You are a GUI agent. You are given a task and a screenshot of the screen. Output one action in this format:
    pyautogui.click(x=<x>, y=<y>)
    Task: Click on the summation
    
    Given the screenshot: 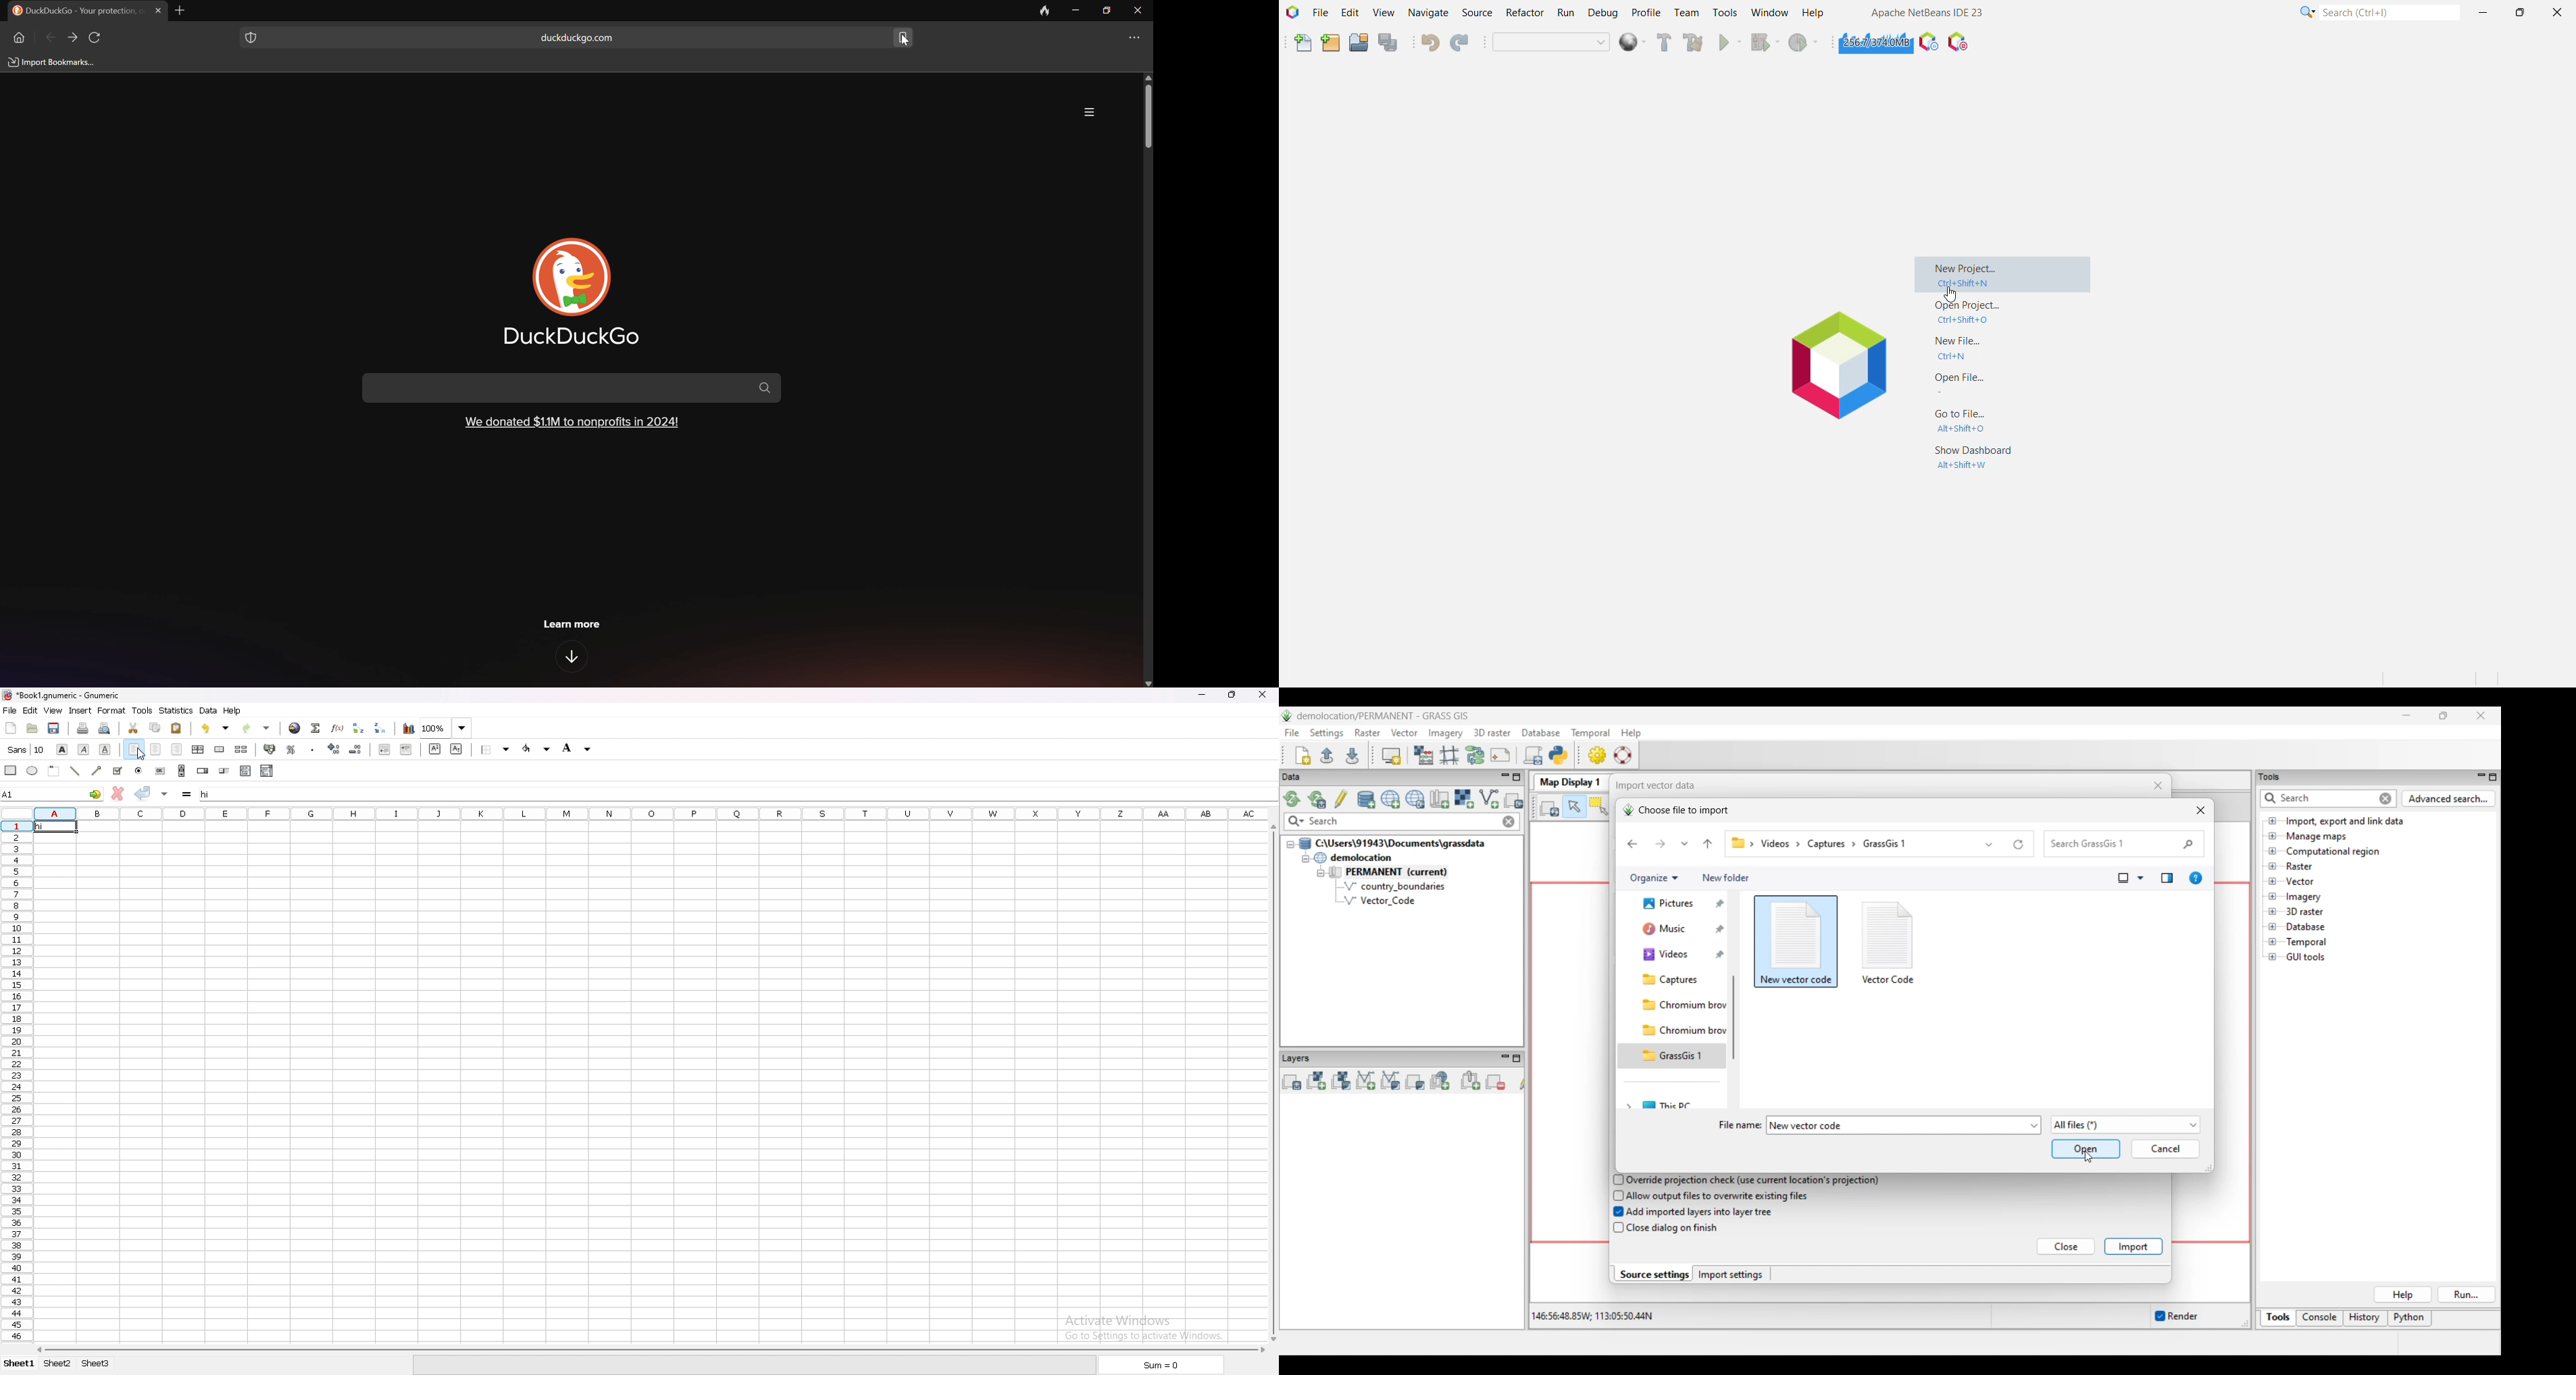 What is the action you would take?
    pyautogui.click(x=316, y=727)
    